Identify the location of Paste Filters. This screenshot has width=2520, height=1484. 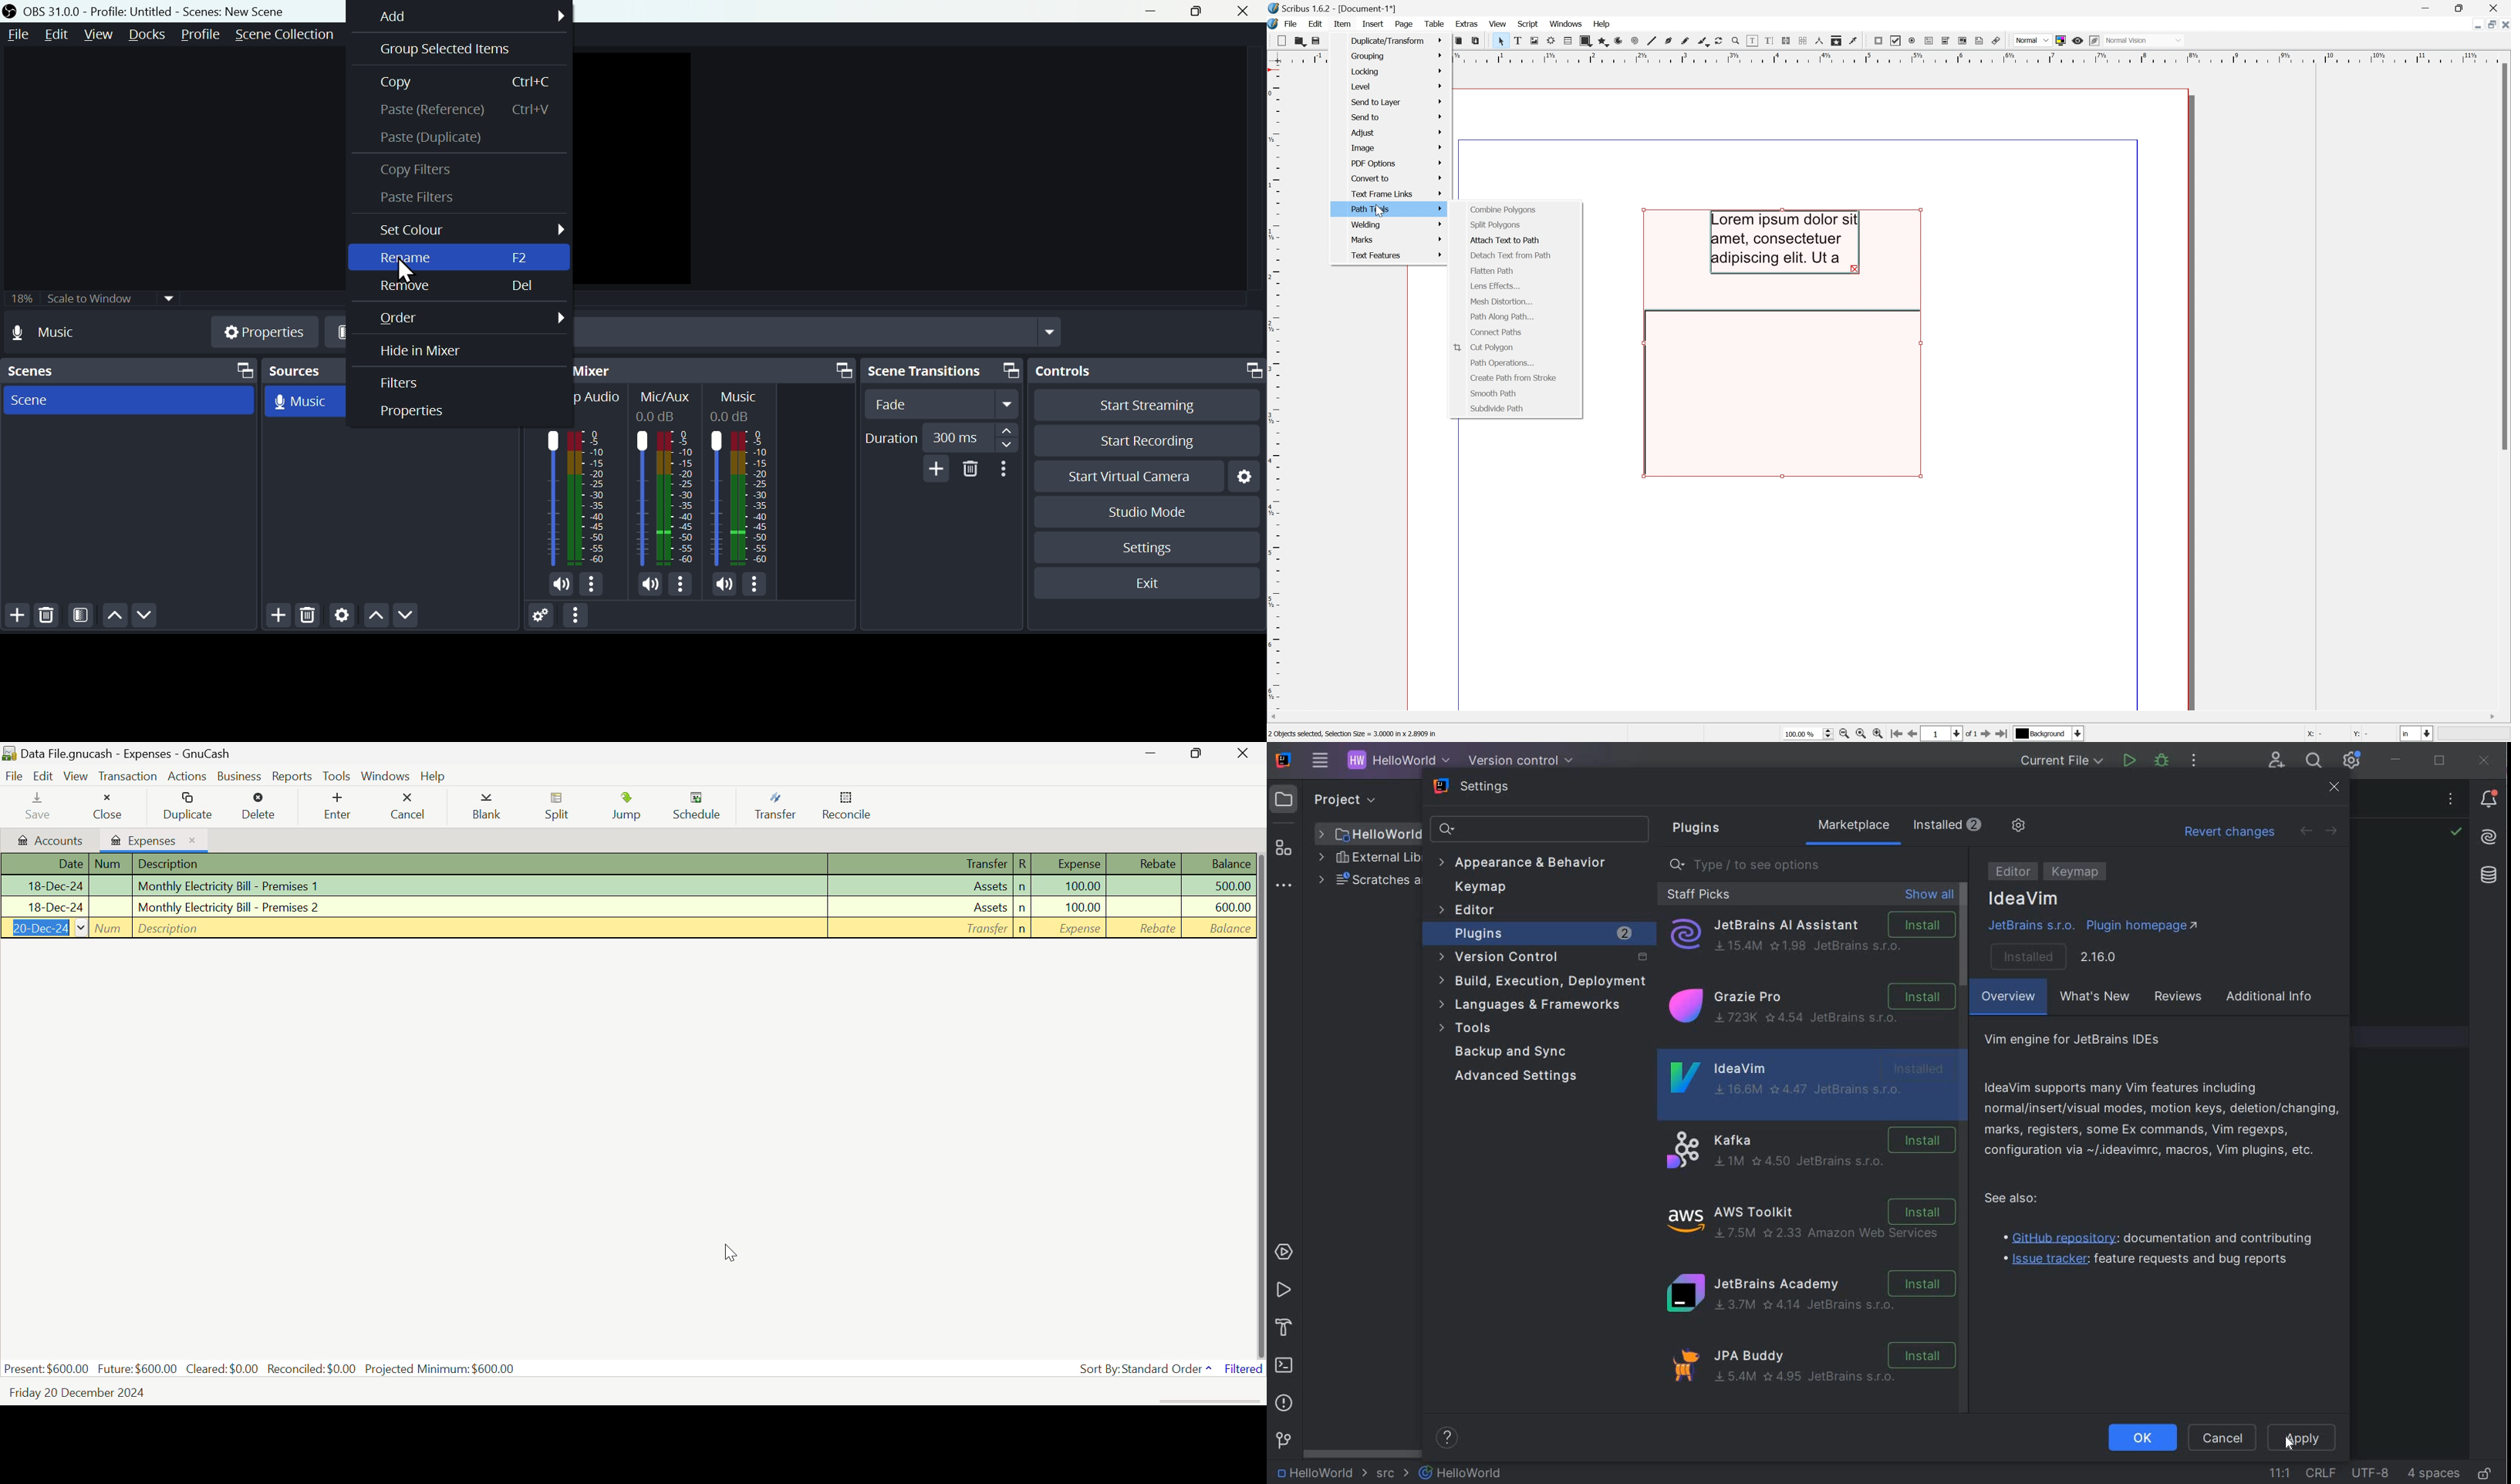
(416, 201).